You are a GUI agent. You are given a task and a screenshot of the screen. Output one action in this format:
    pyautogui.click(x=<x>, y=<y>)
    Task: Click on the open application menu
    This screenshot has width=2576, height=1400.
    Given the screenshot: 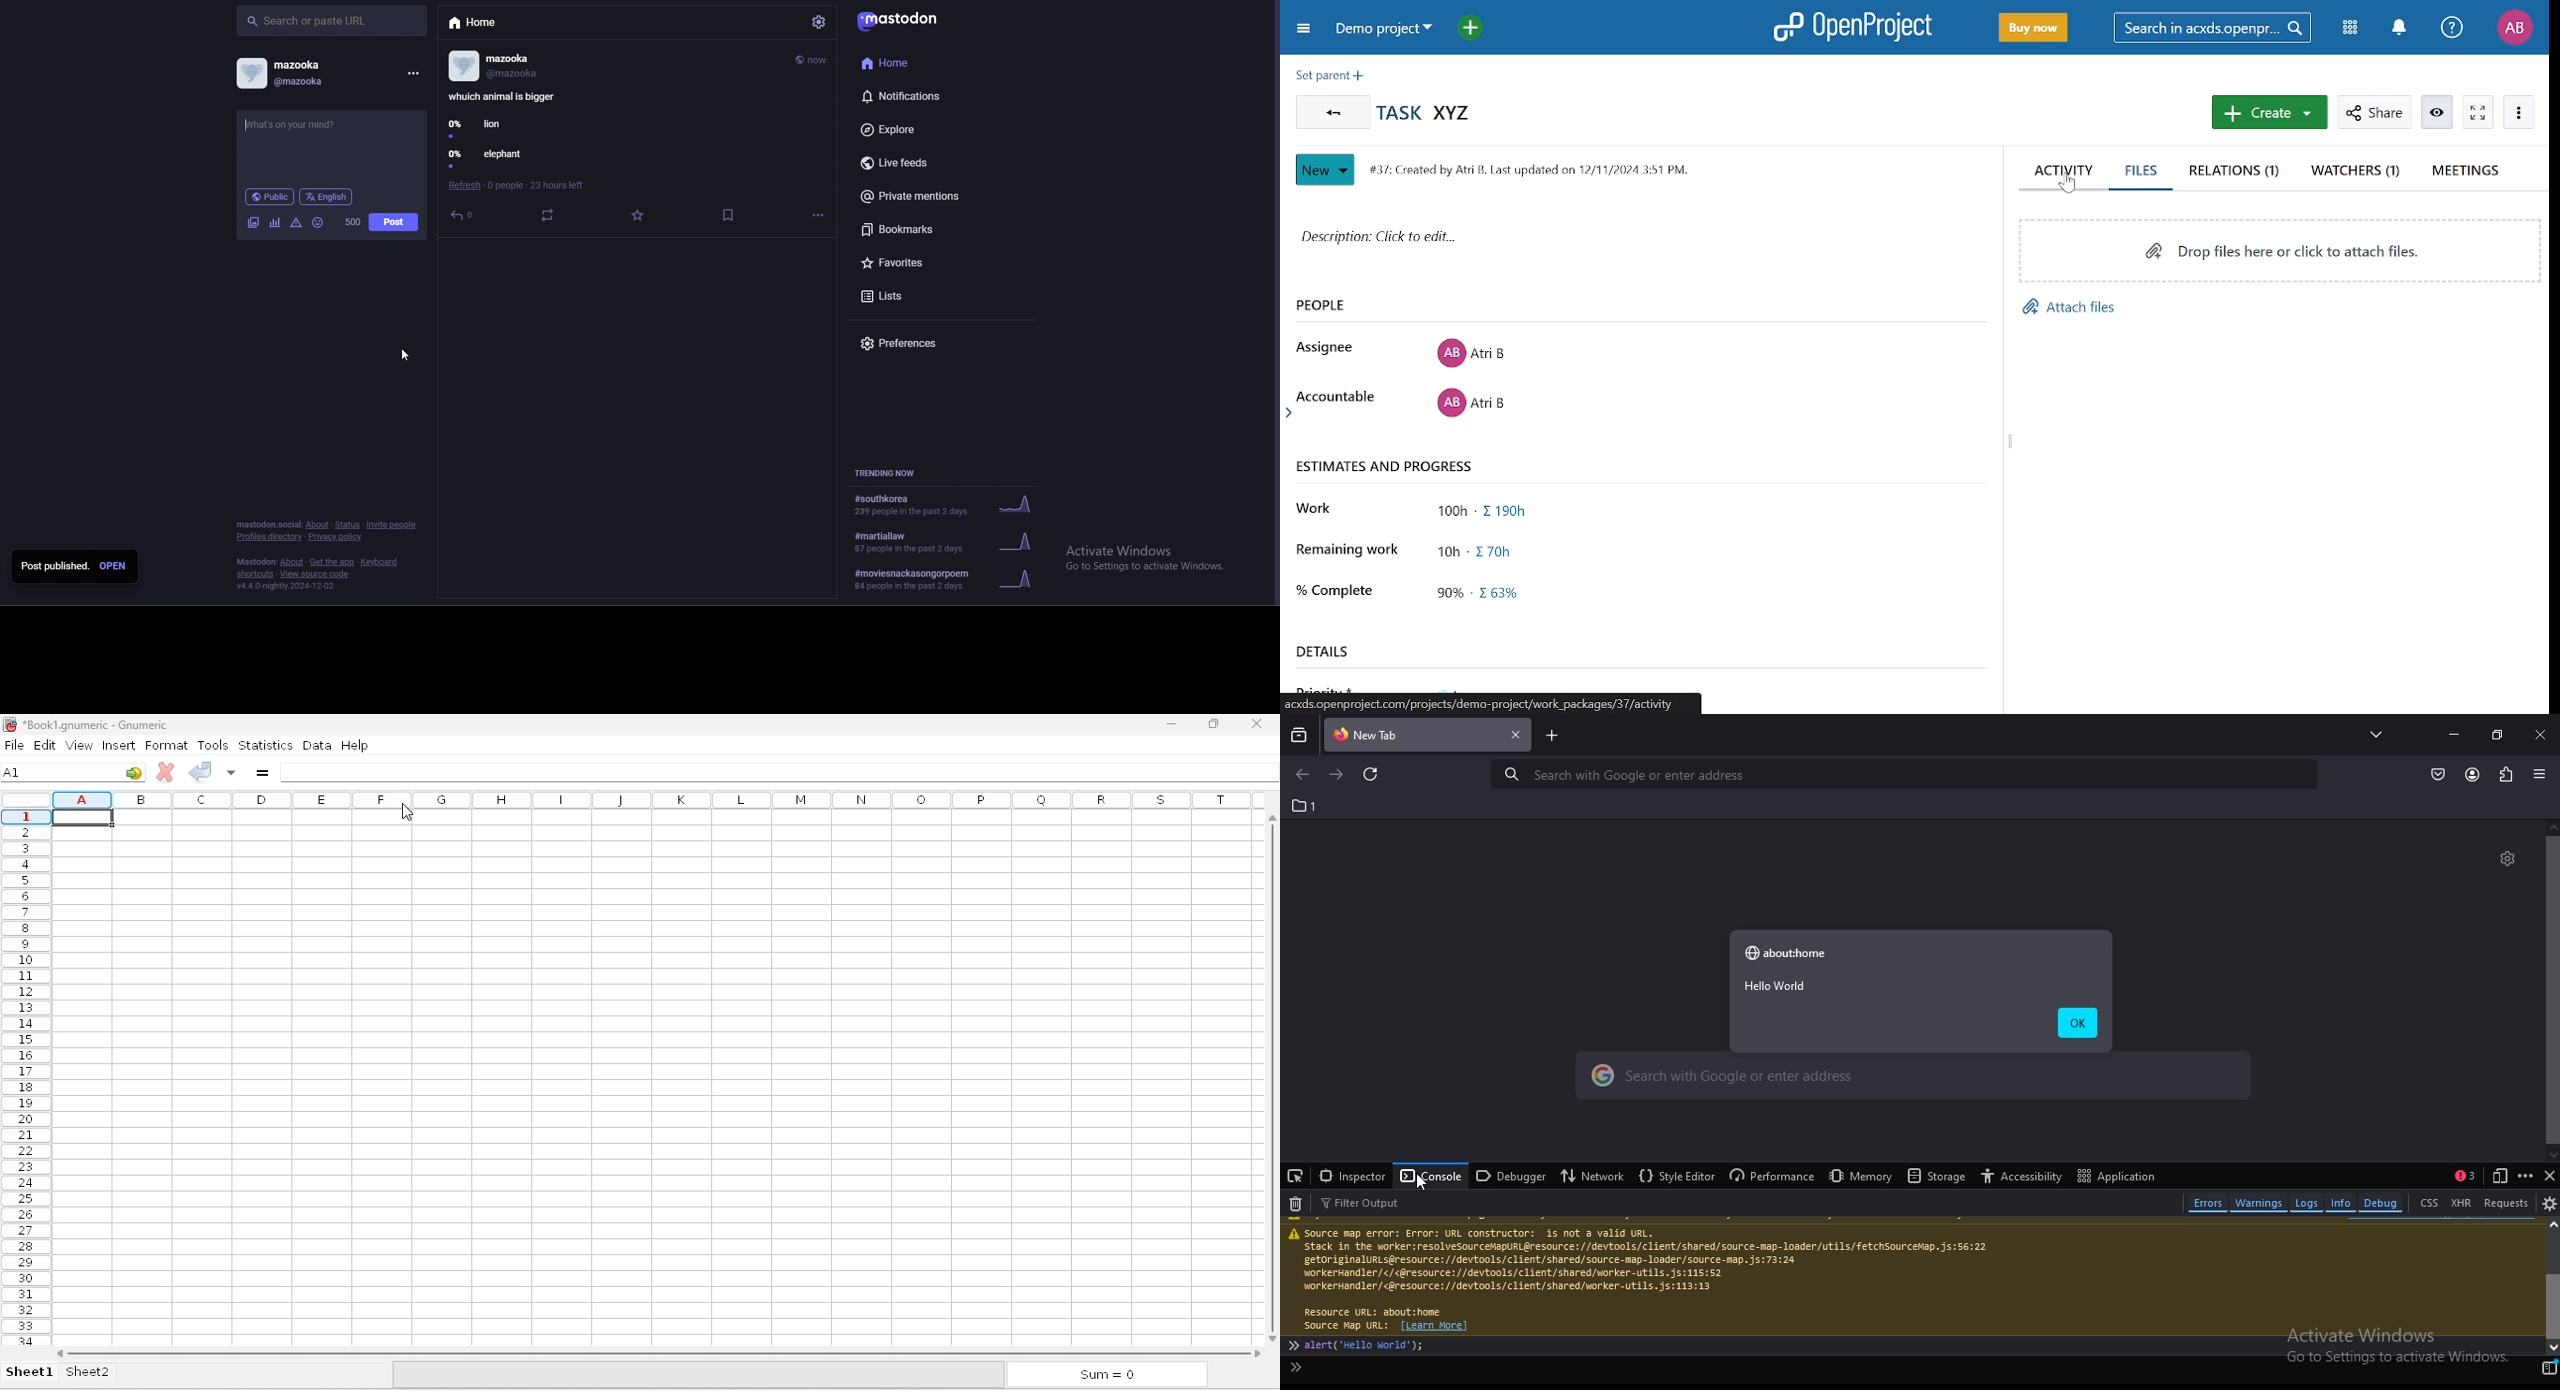 What is the action you would take?
    pyautogui.click(x=2539, y=775)
    